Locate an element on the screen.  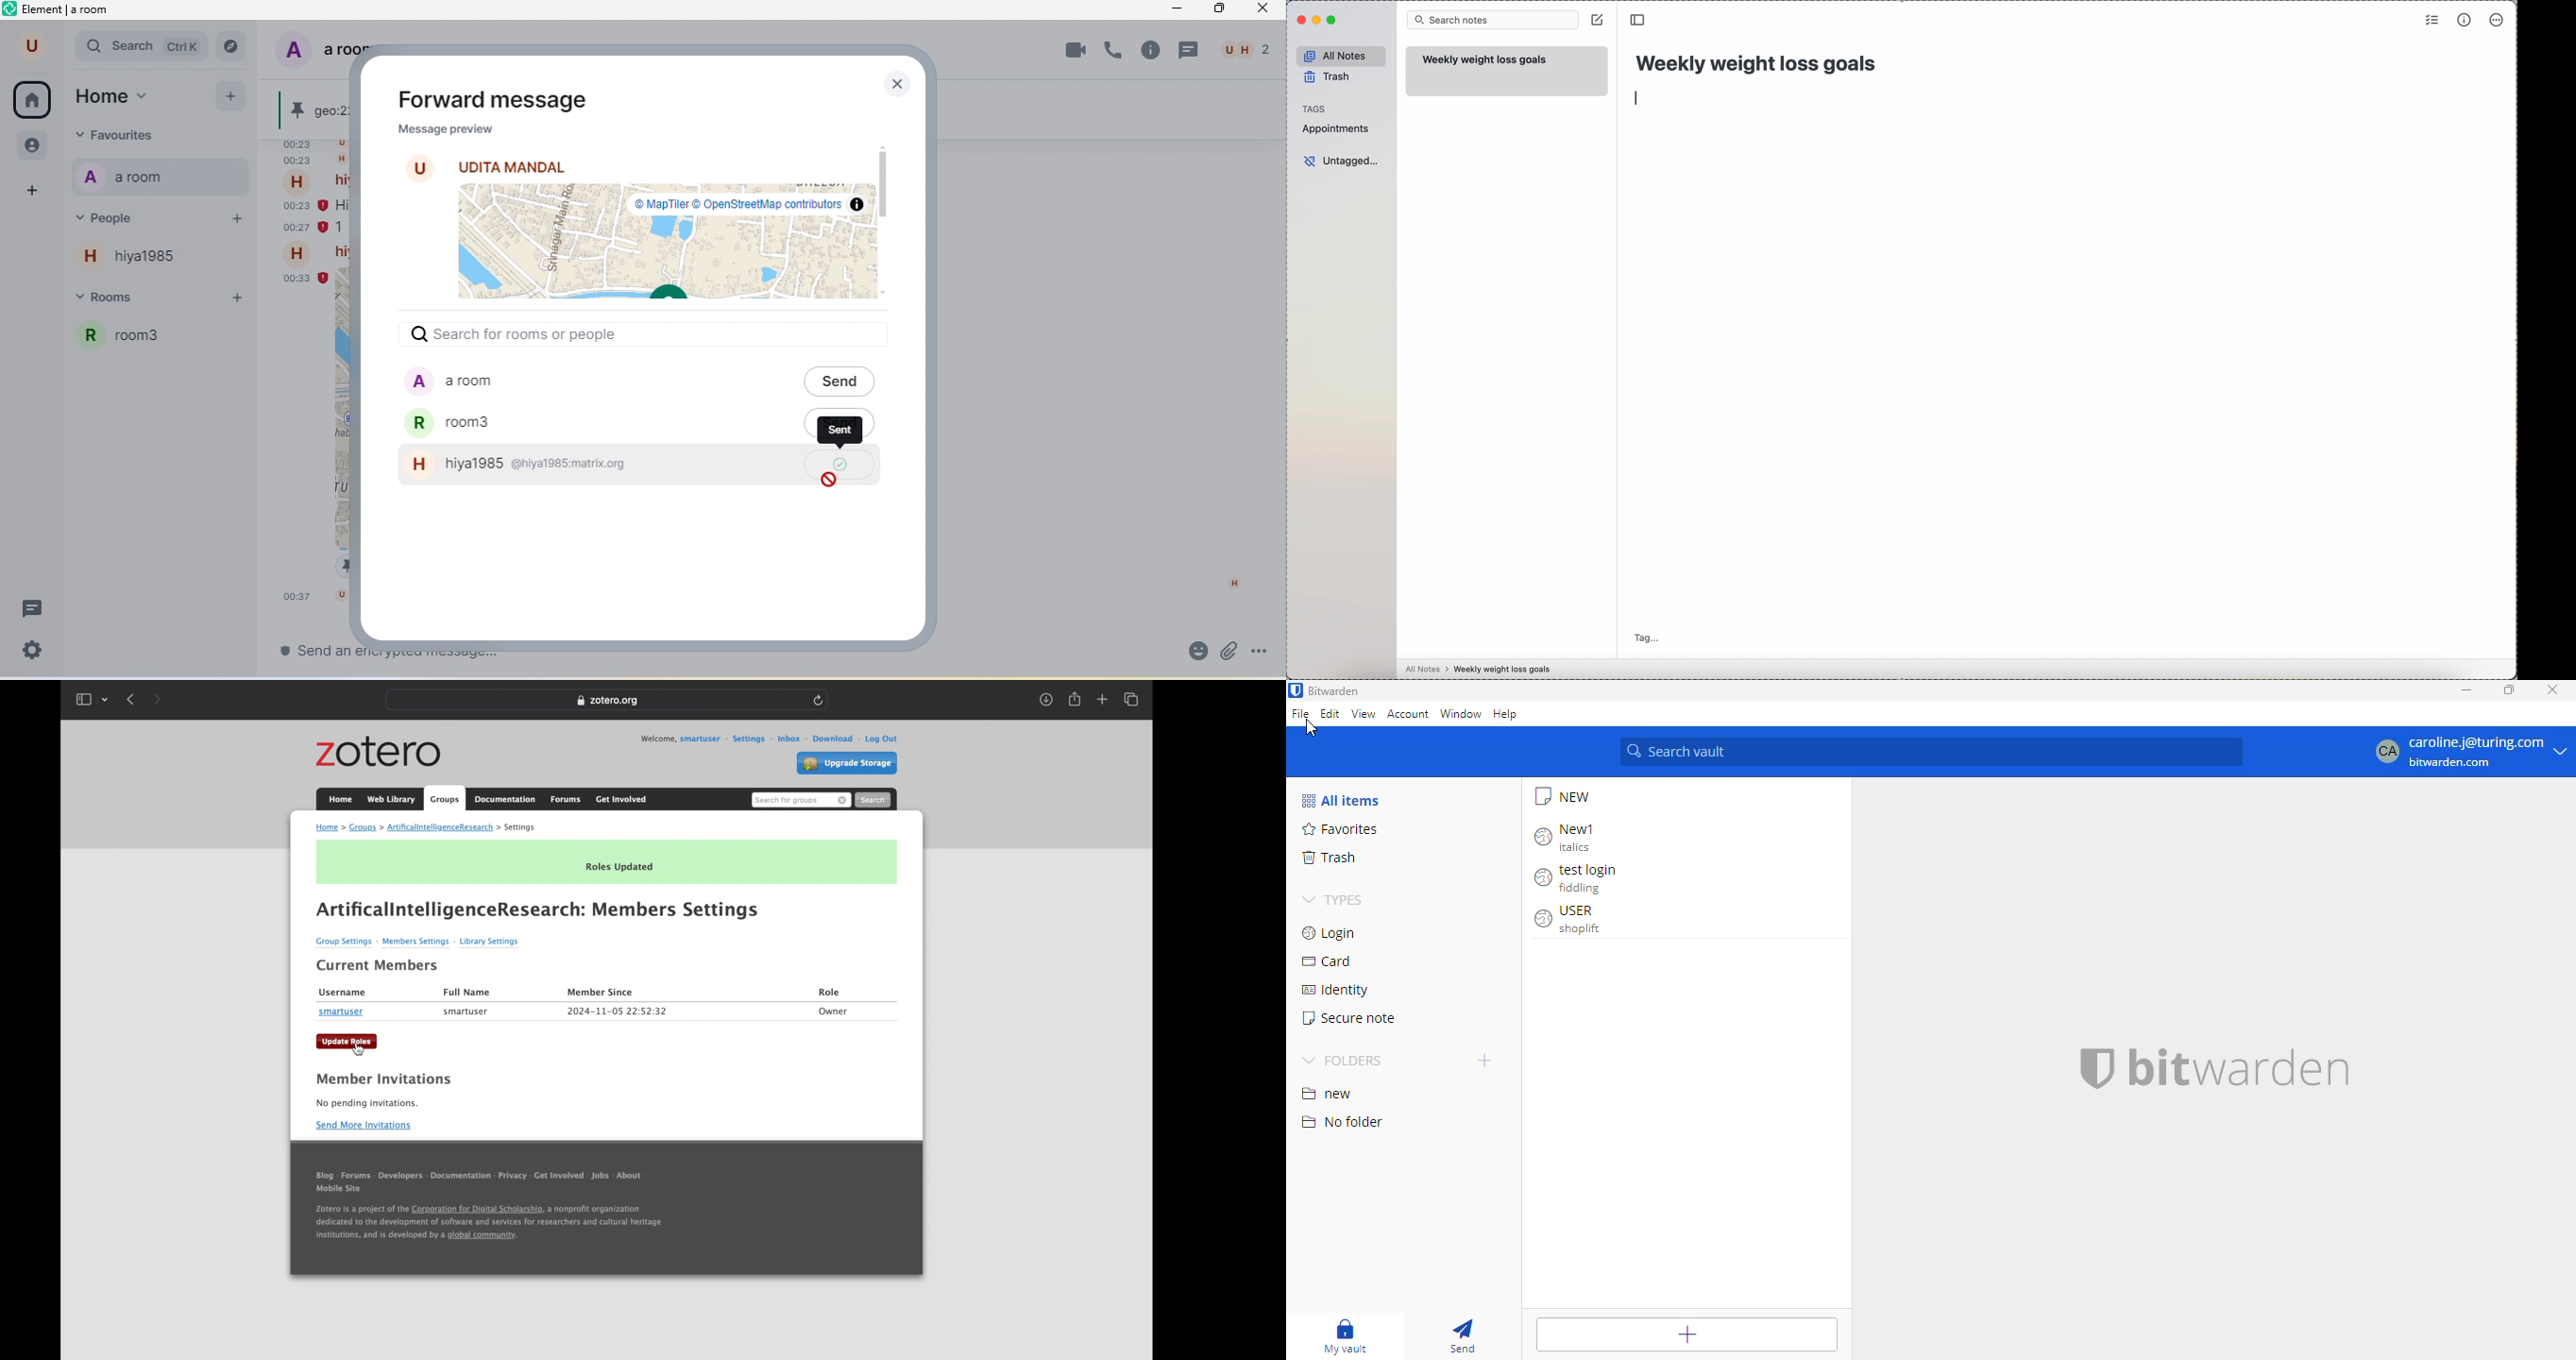
mobile sit is located at coordinates (339, 1192).